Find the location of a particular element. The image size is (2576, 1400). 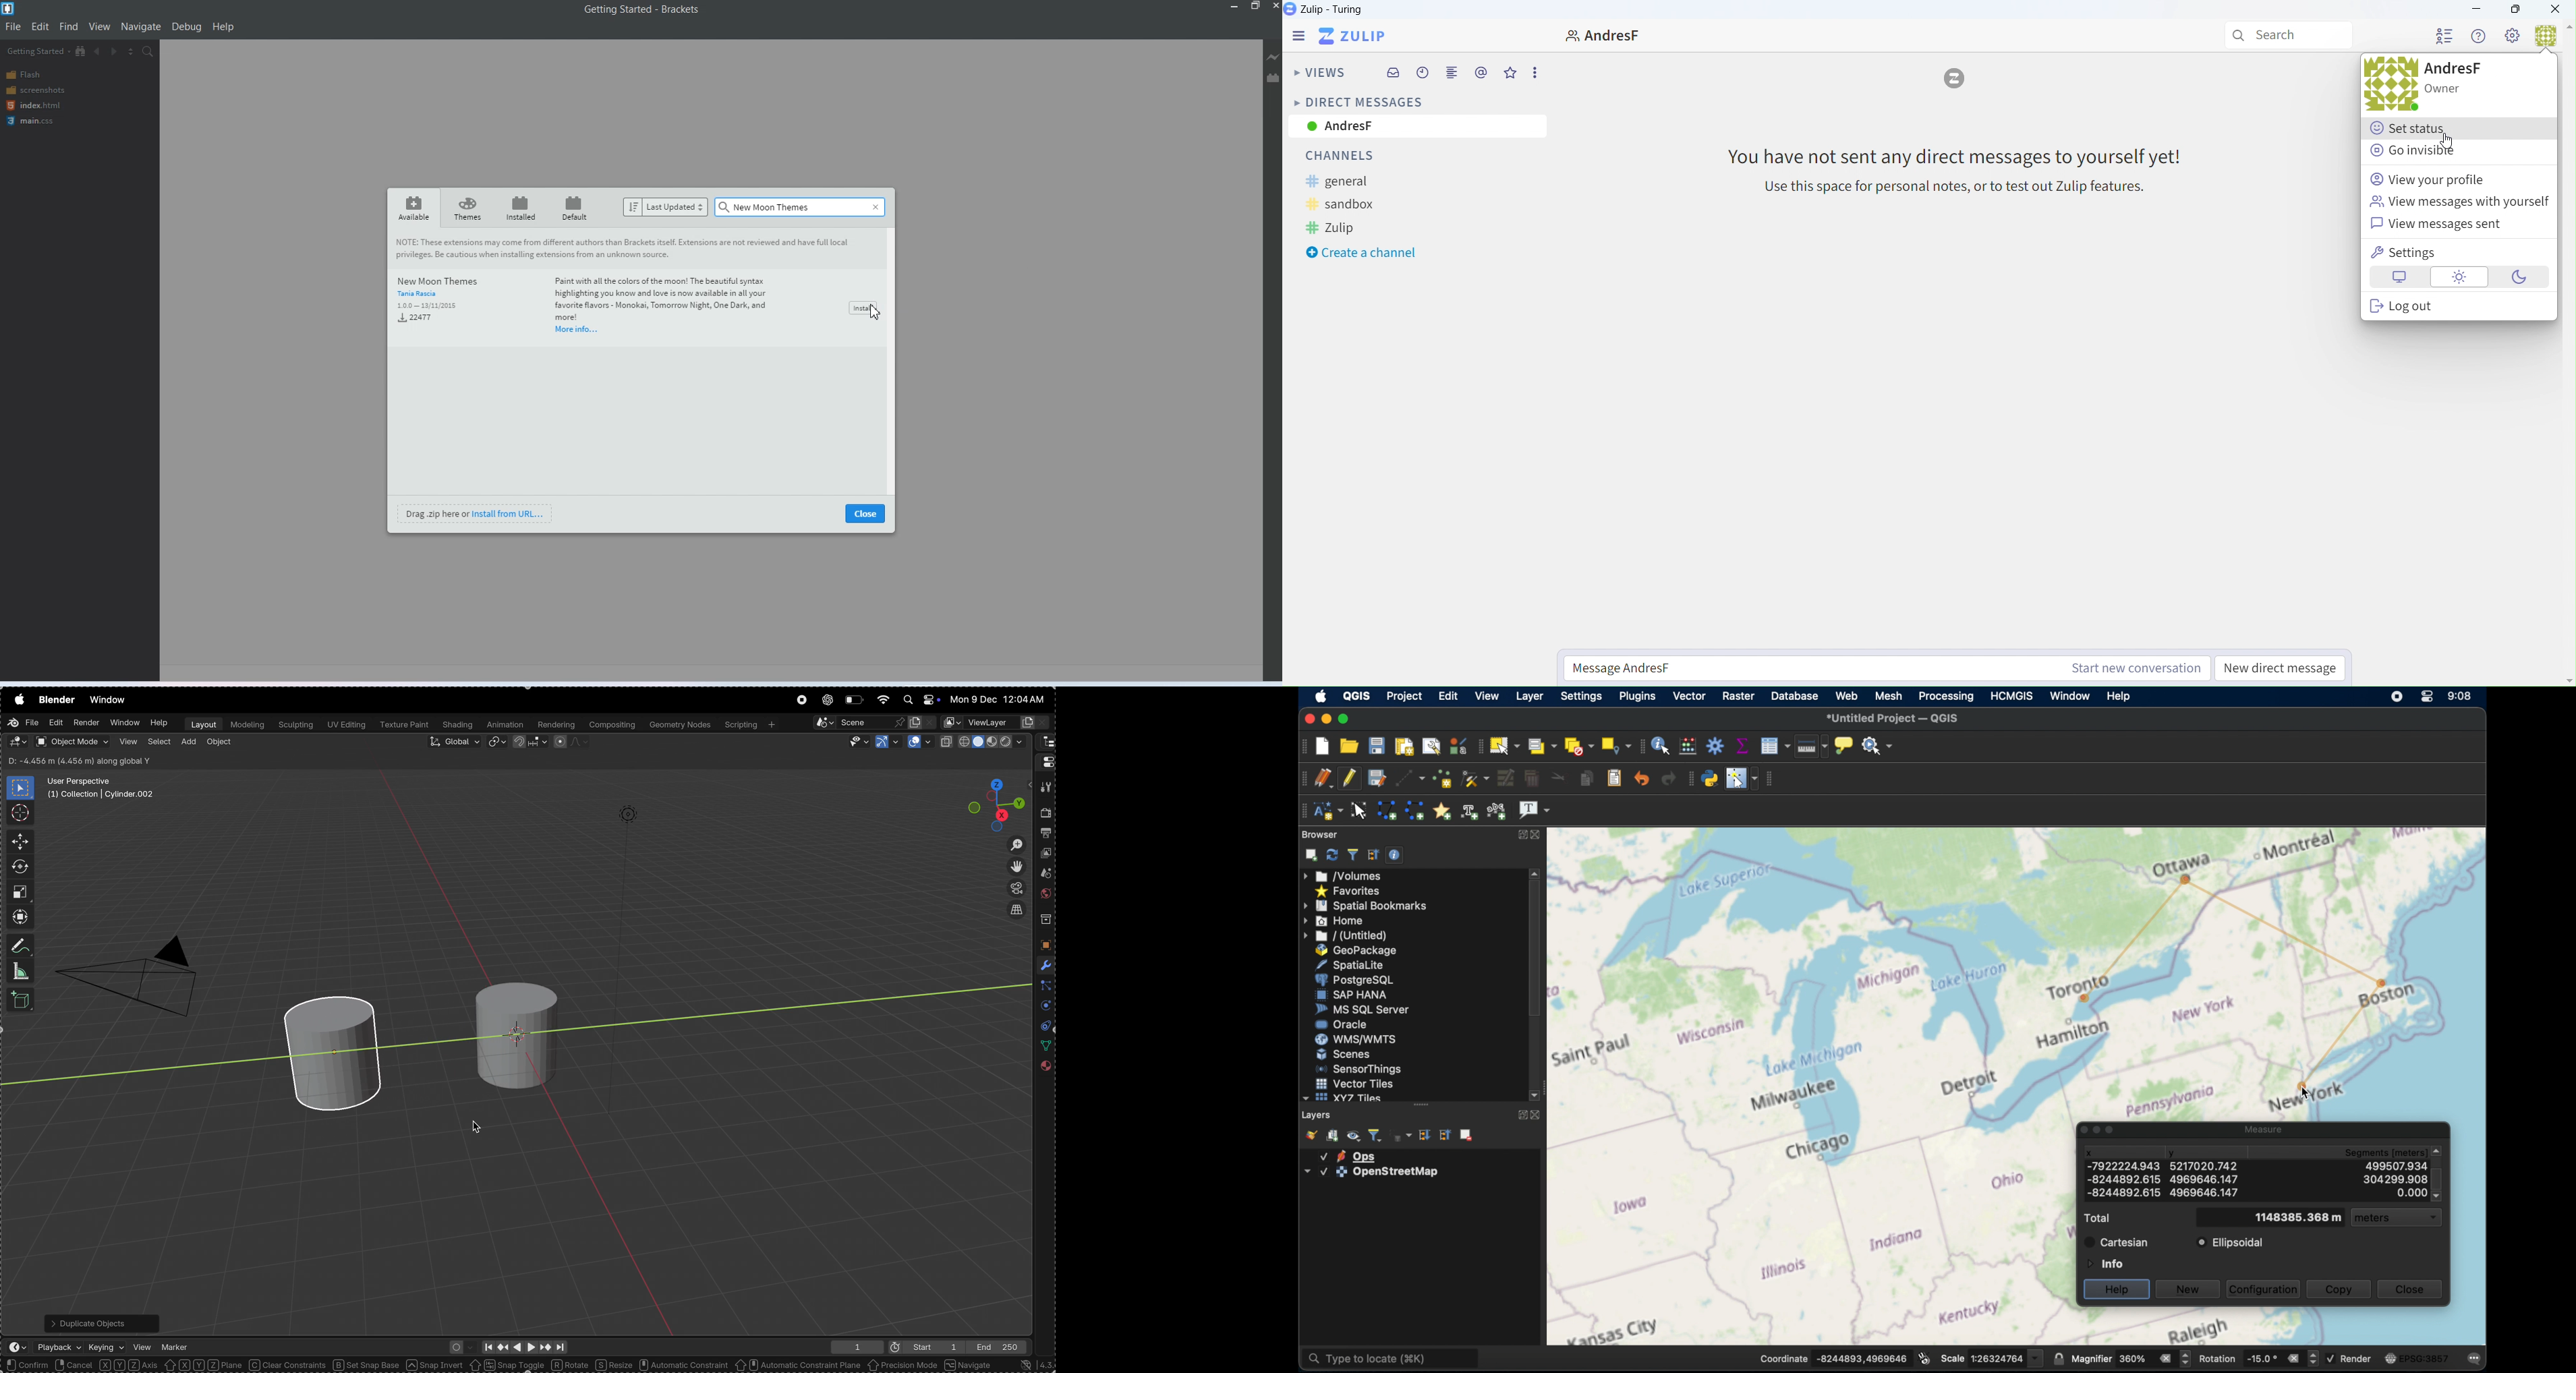

expand all is located at coordinates (1425, 1135).